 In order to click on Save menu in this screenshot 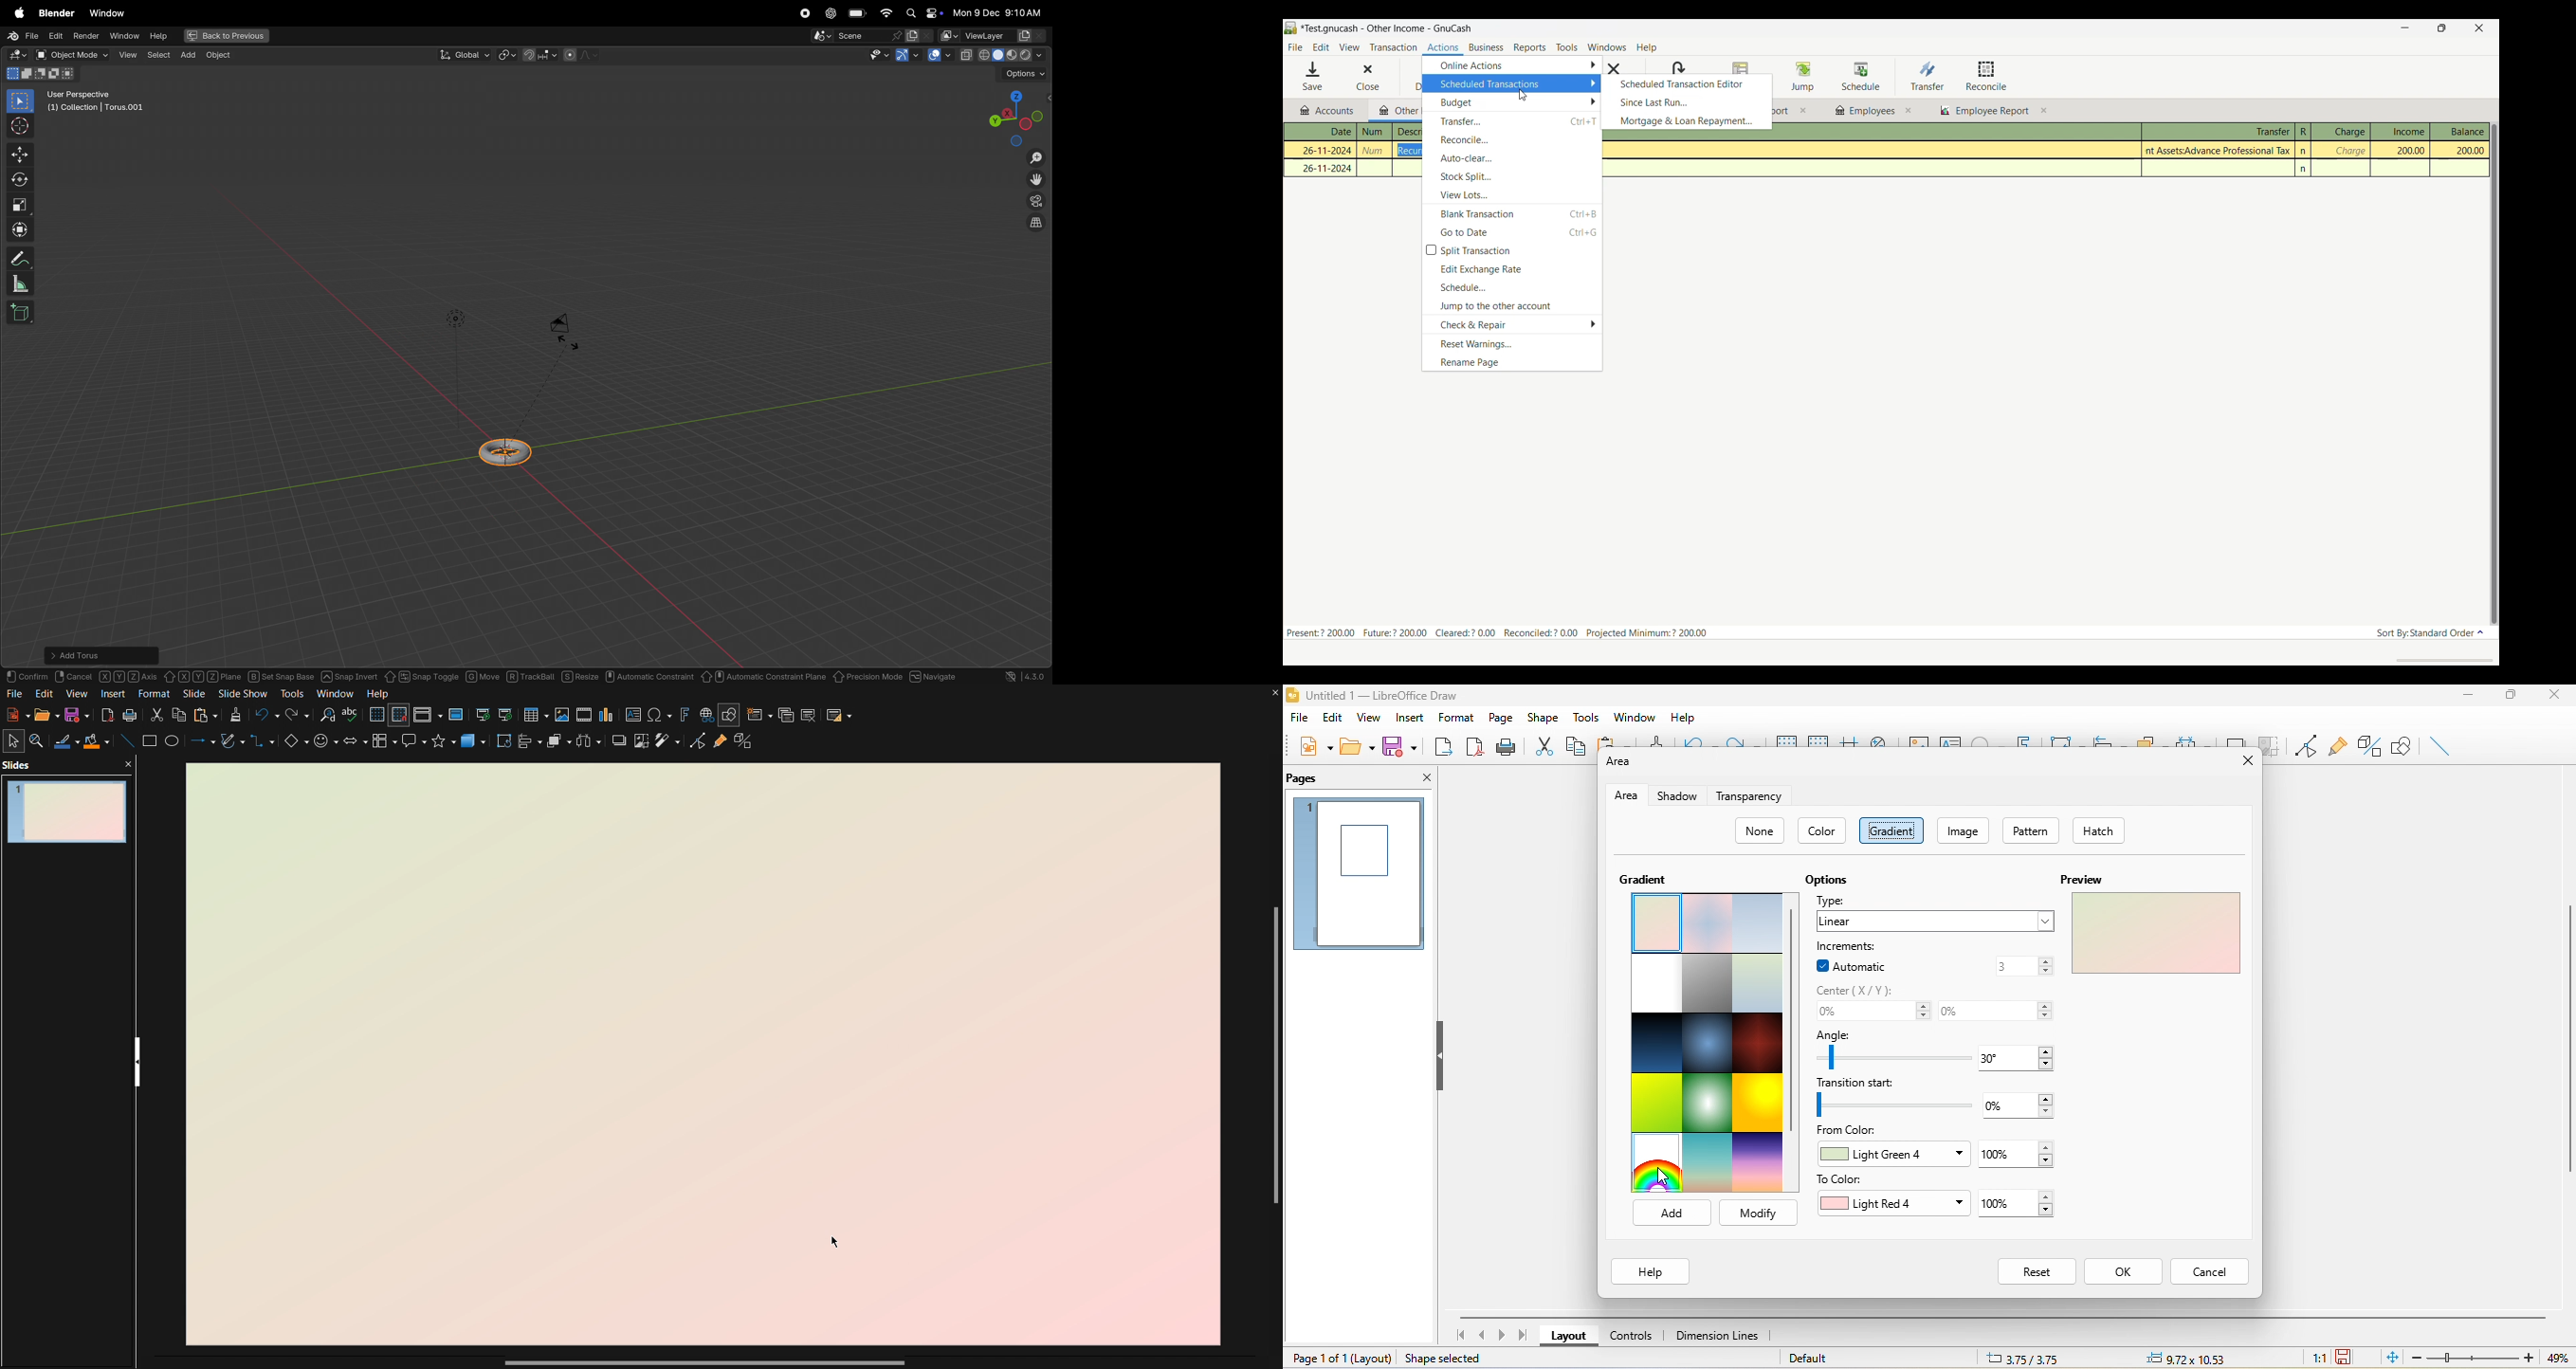, I will do `click(1314, 76)`.